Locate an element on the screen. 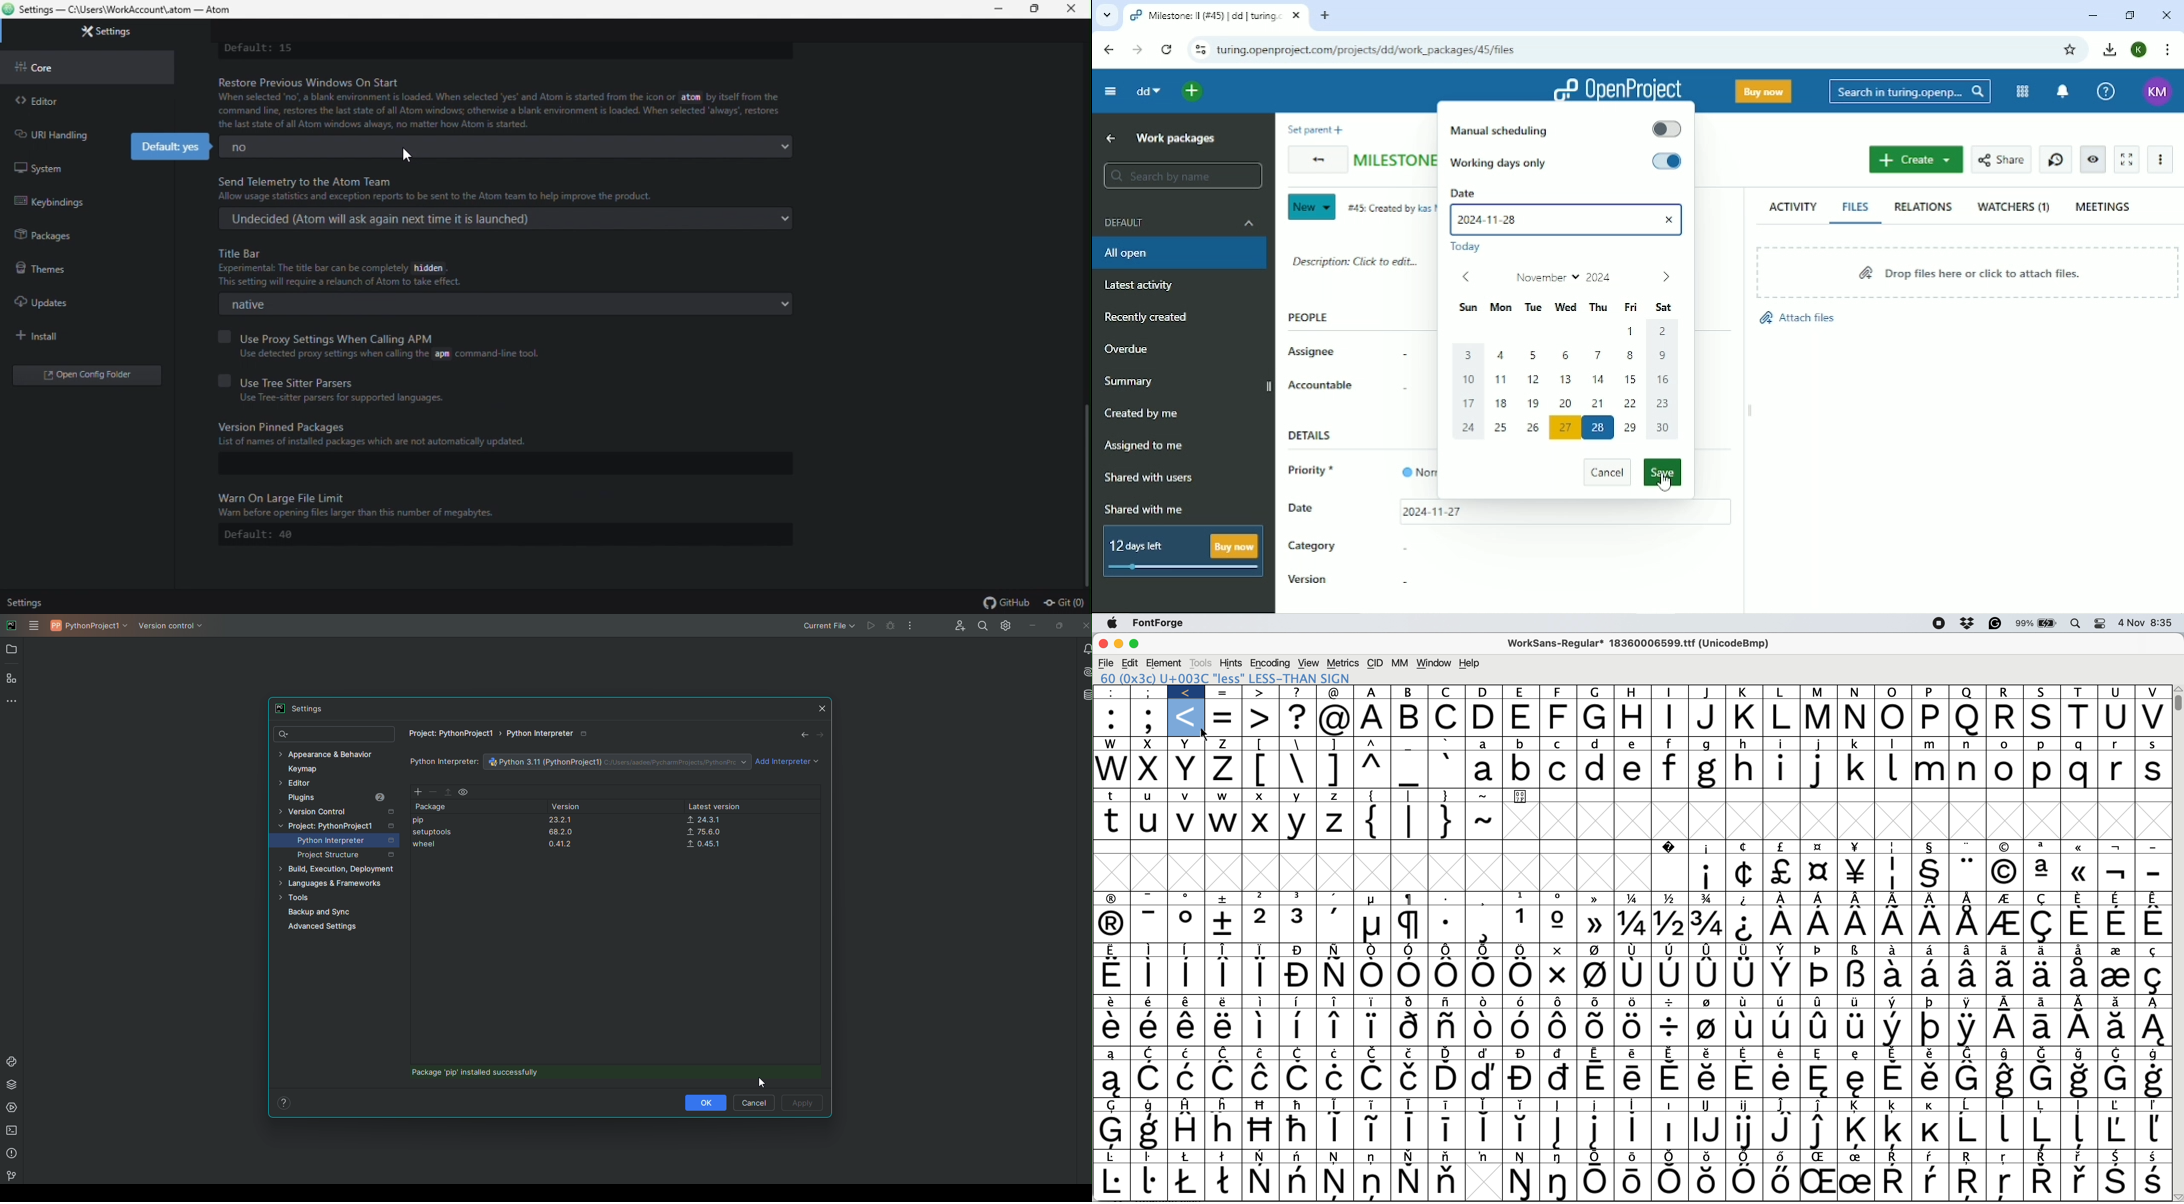  Symbol is located at coordinates (1558, 1027).